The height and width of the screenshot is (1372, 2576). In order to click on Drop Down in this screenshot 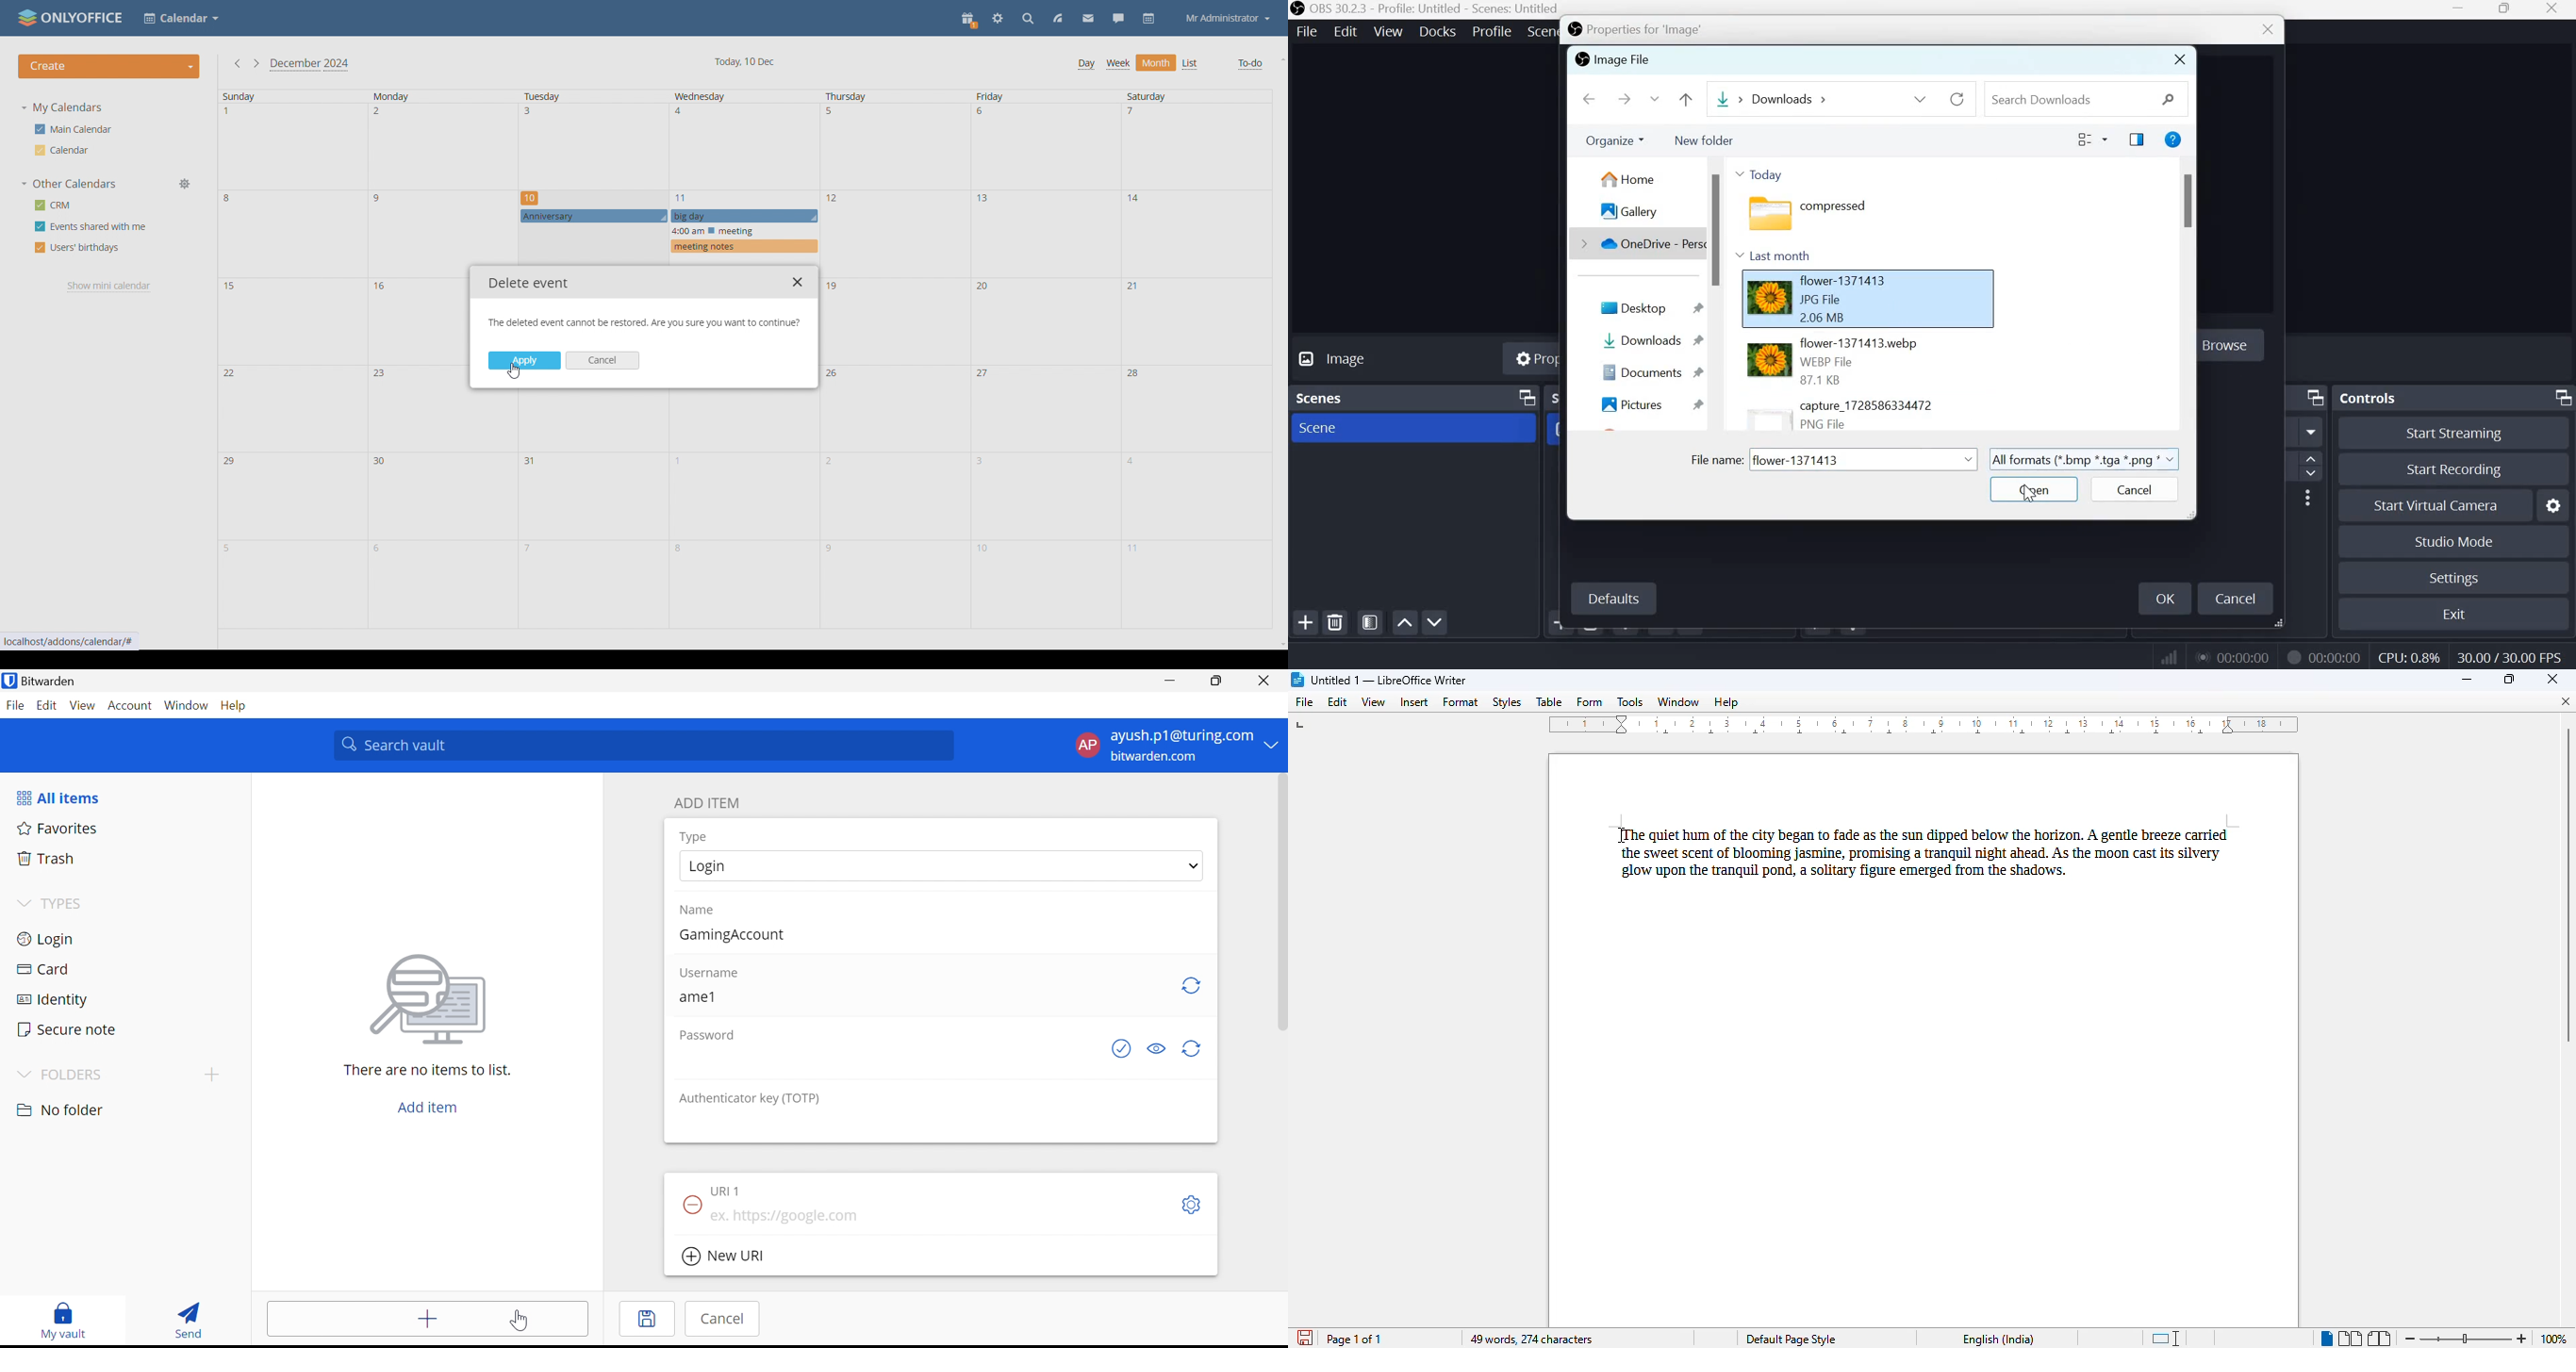, I will do `click(1194, 866)`.